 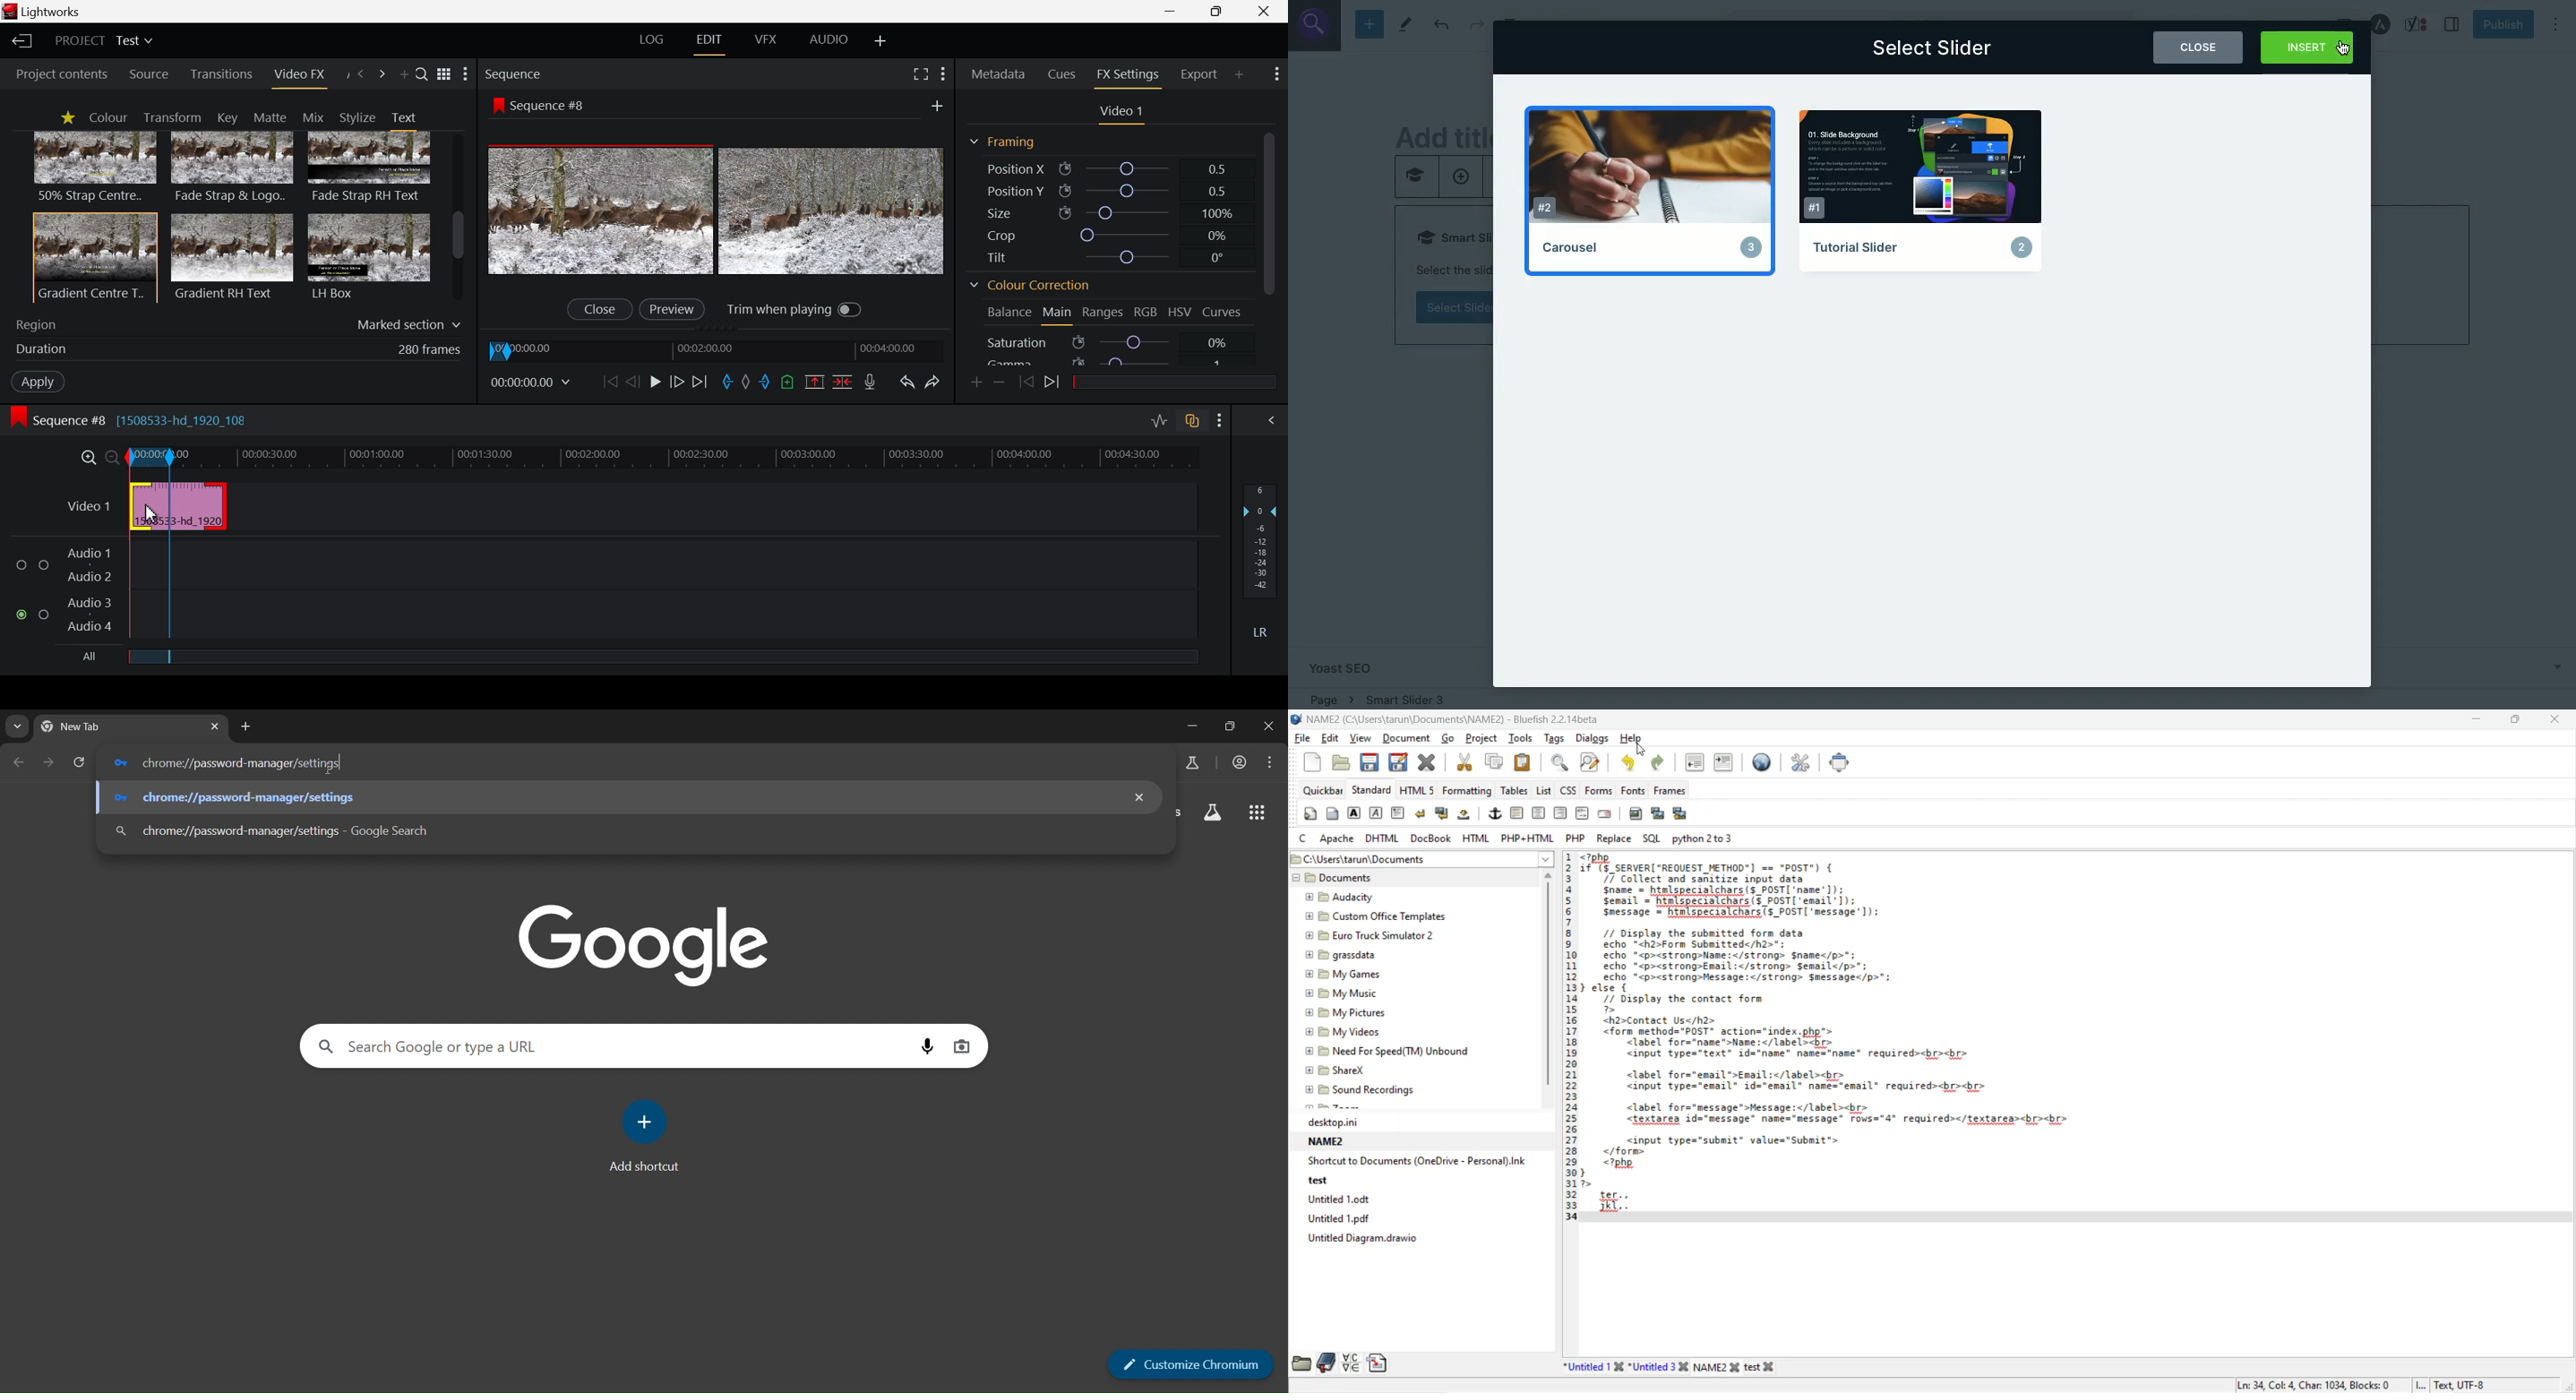 What do you see at coordinates (1636, 740) in the screenshot?
I see `help` at bounding box center [1636, 740].